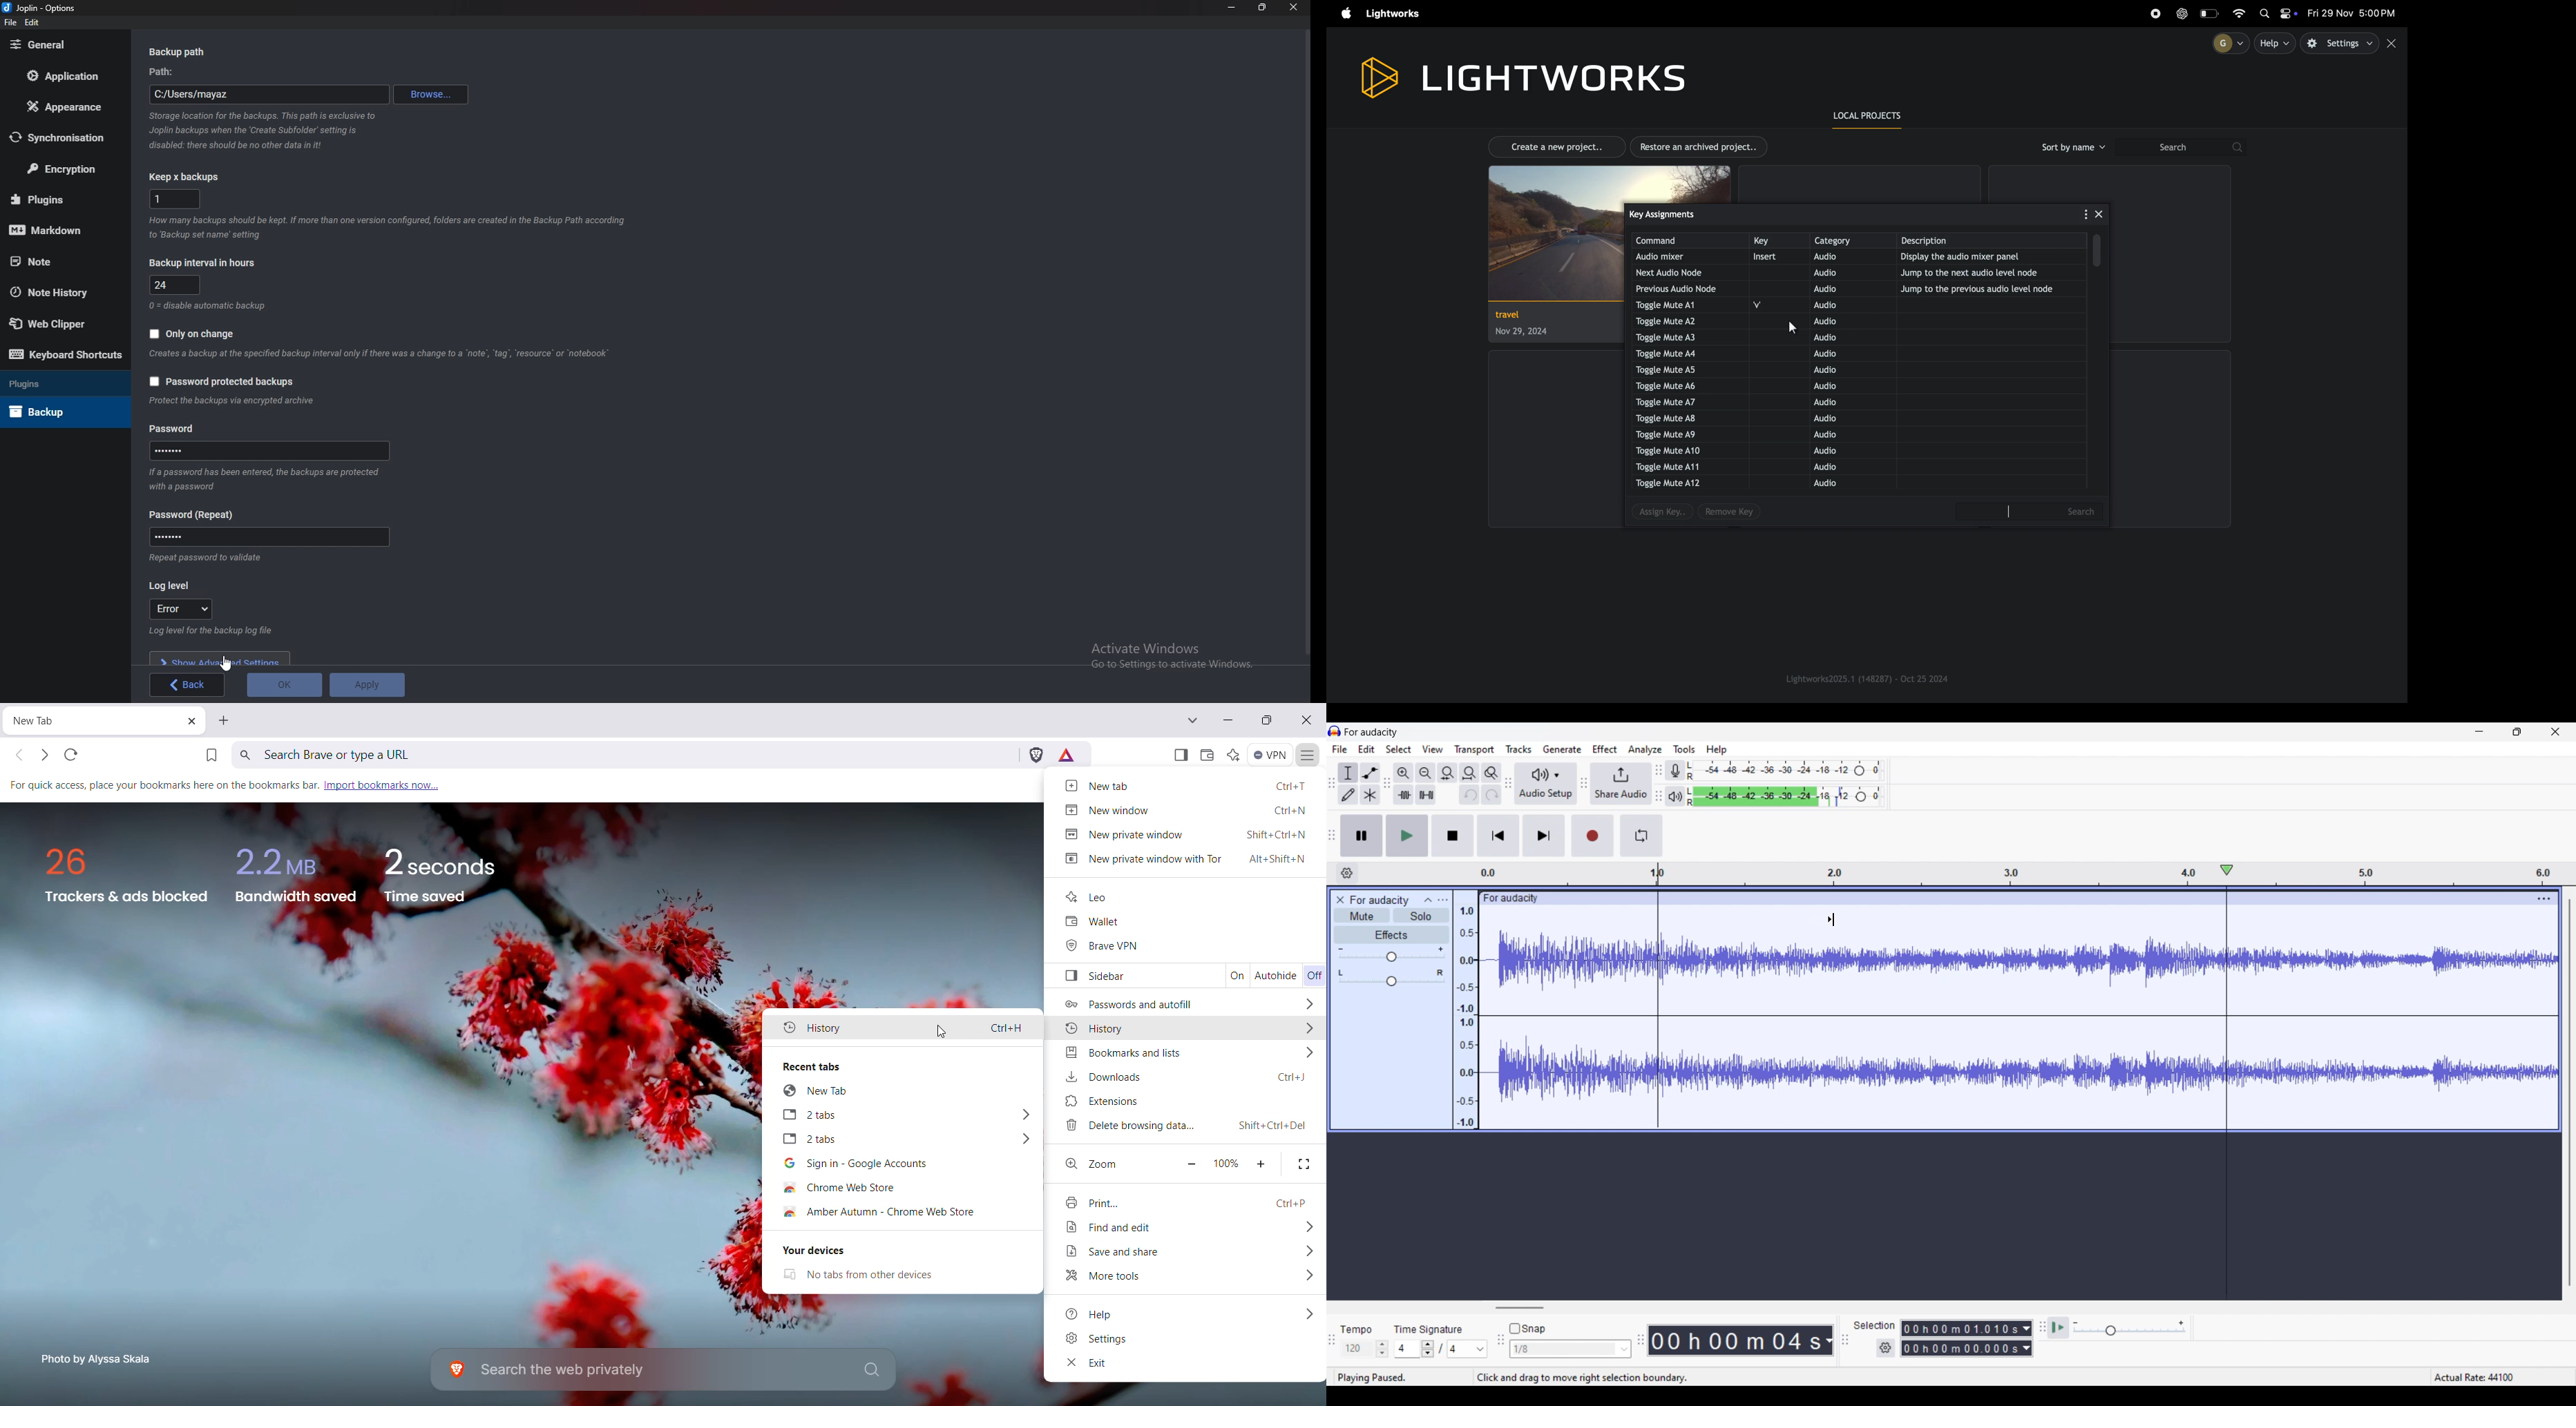  Describe the element at coordinates (1266, 722) in the screenshot. I see `Restore Down` at that location.